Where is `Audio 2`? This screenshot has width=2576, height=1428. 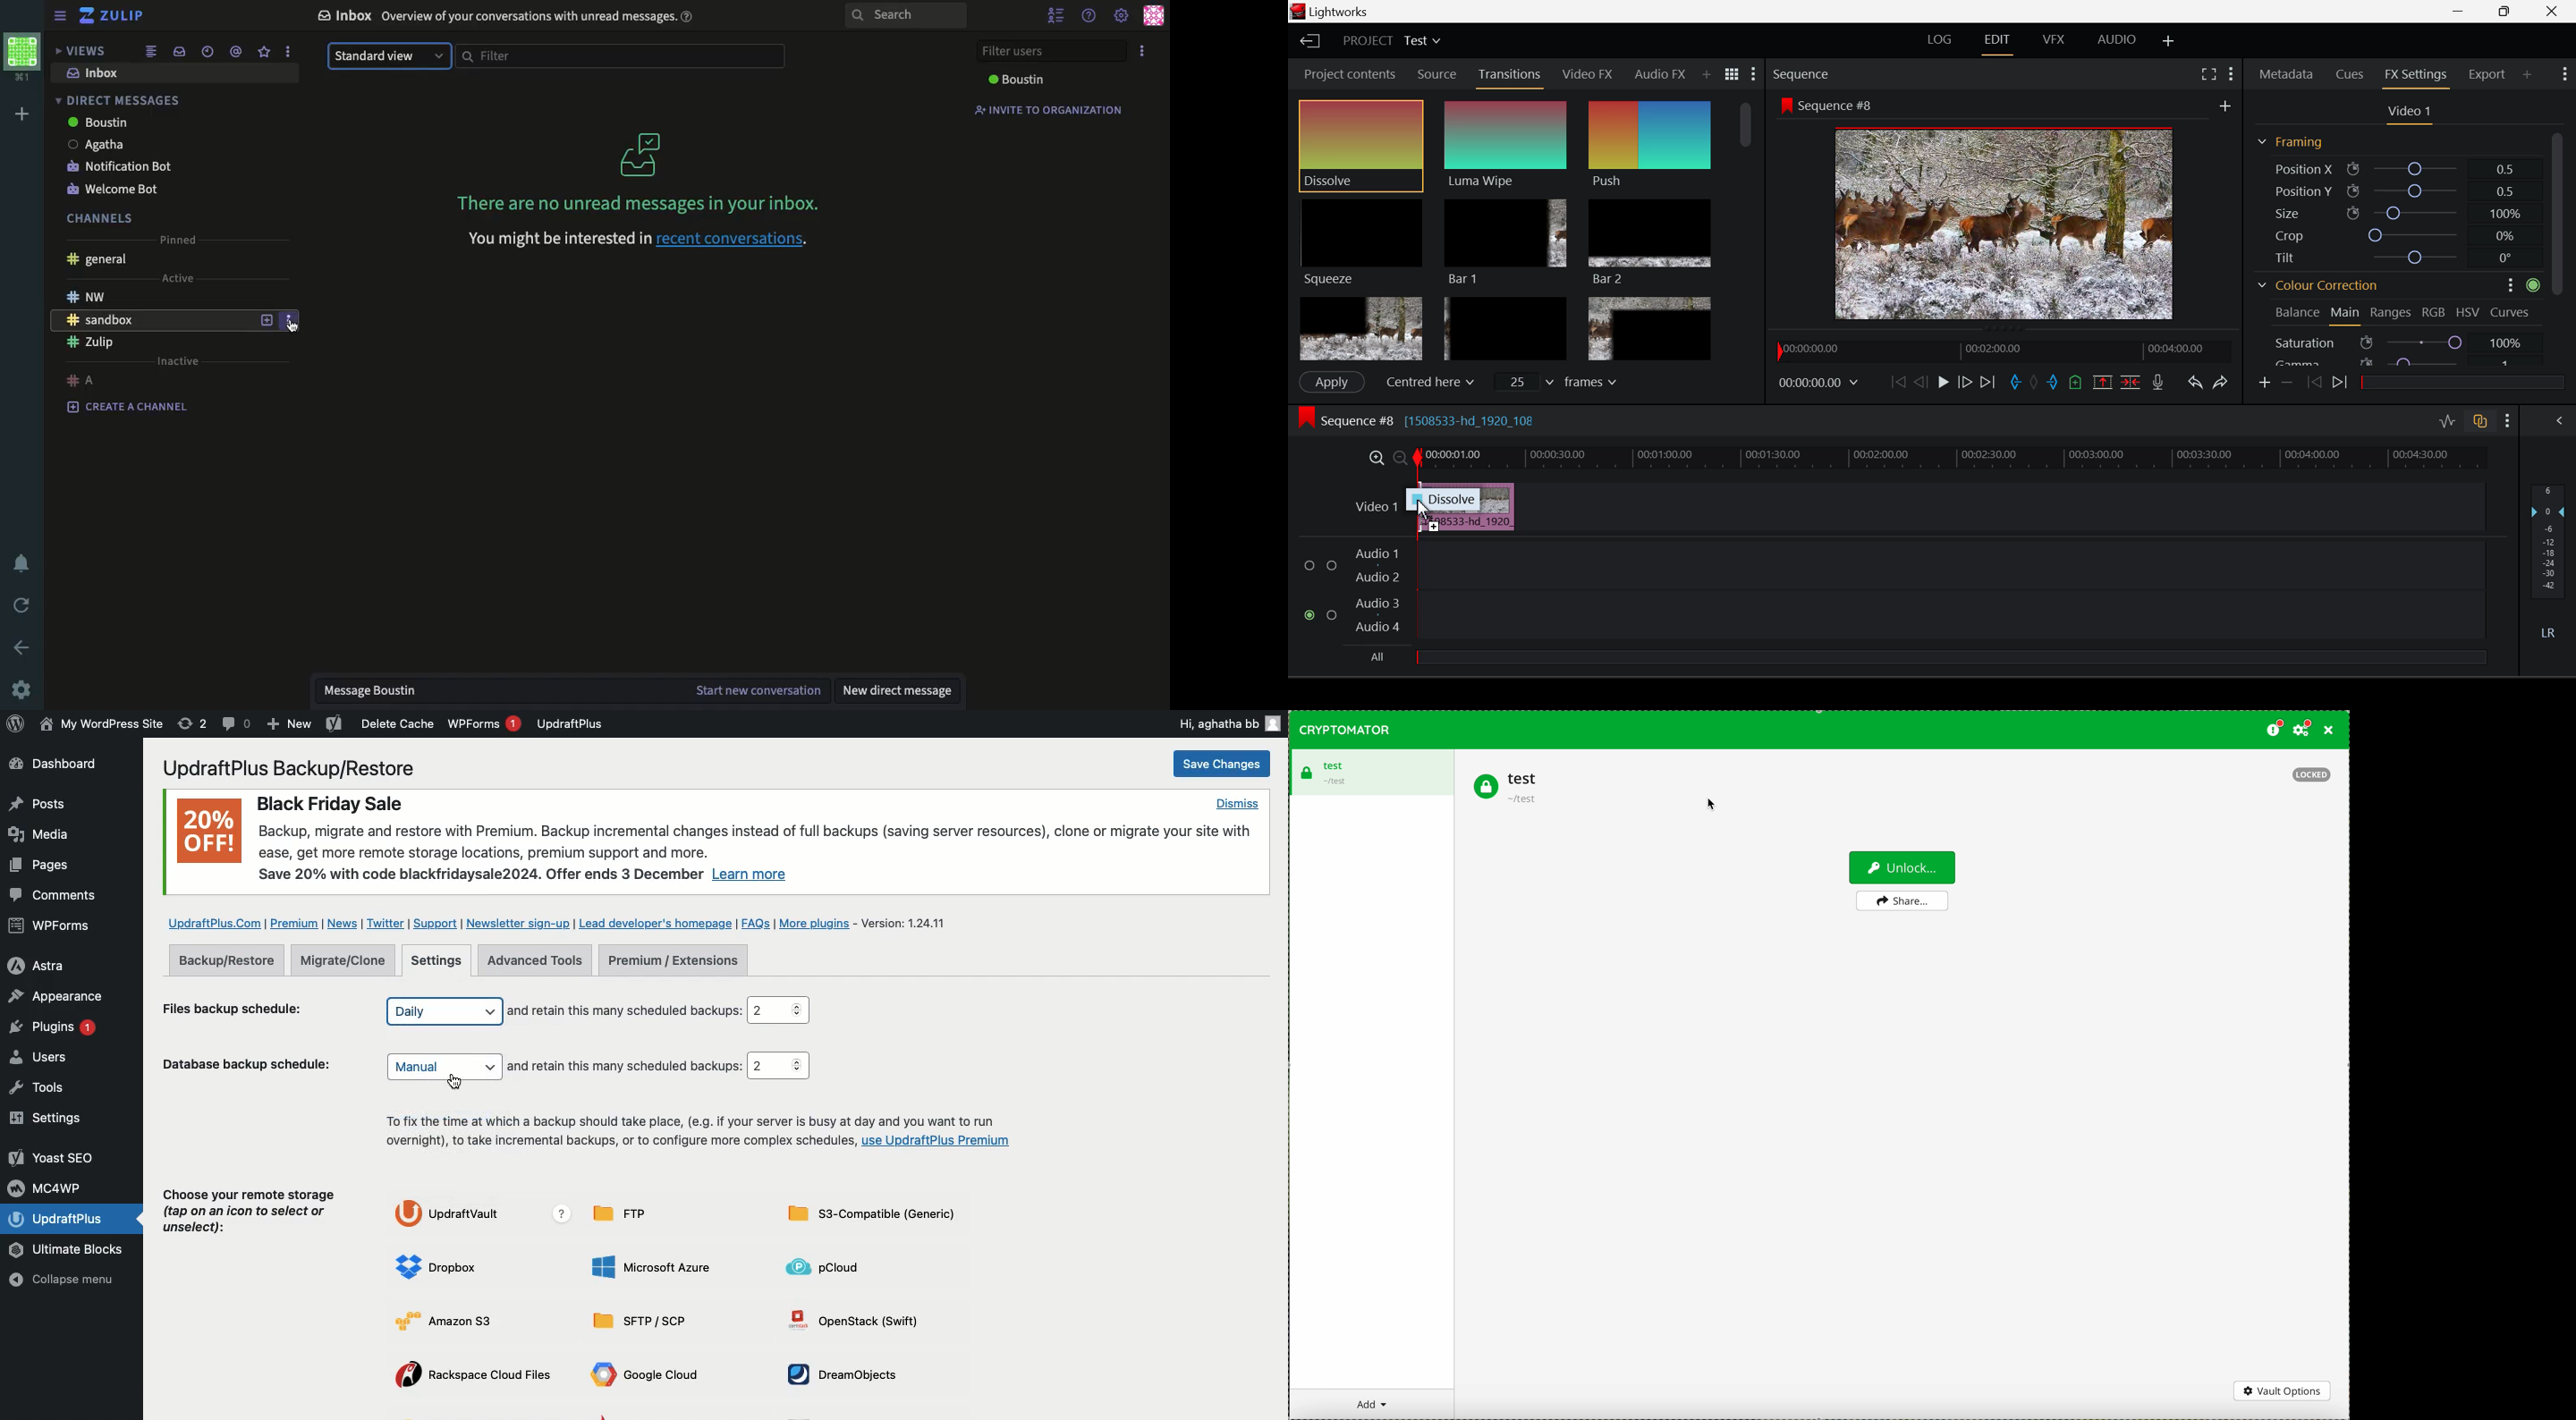
Audio 2 is located at coordinates (1377, 578).